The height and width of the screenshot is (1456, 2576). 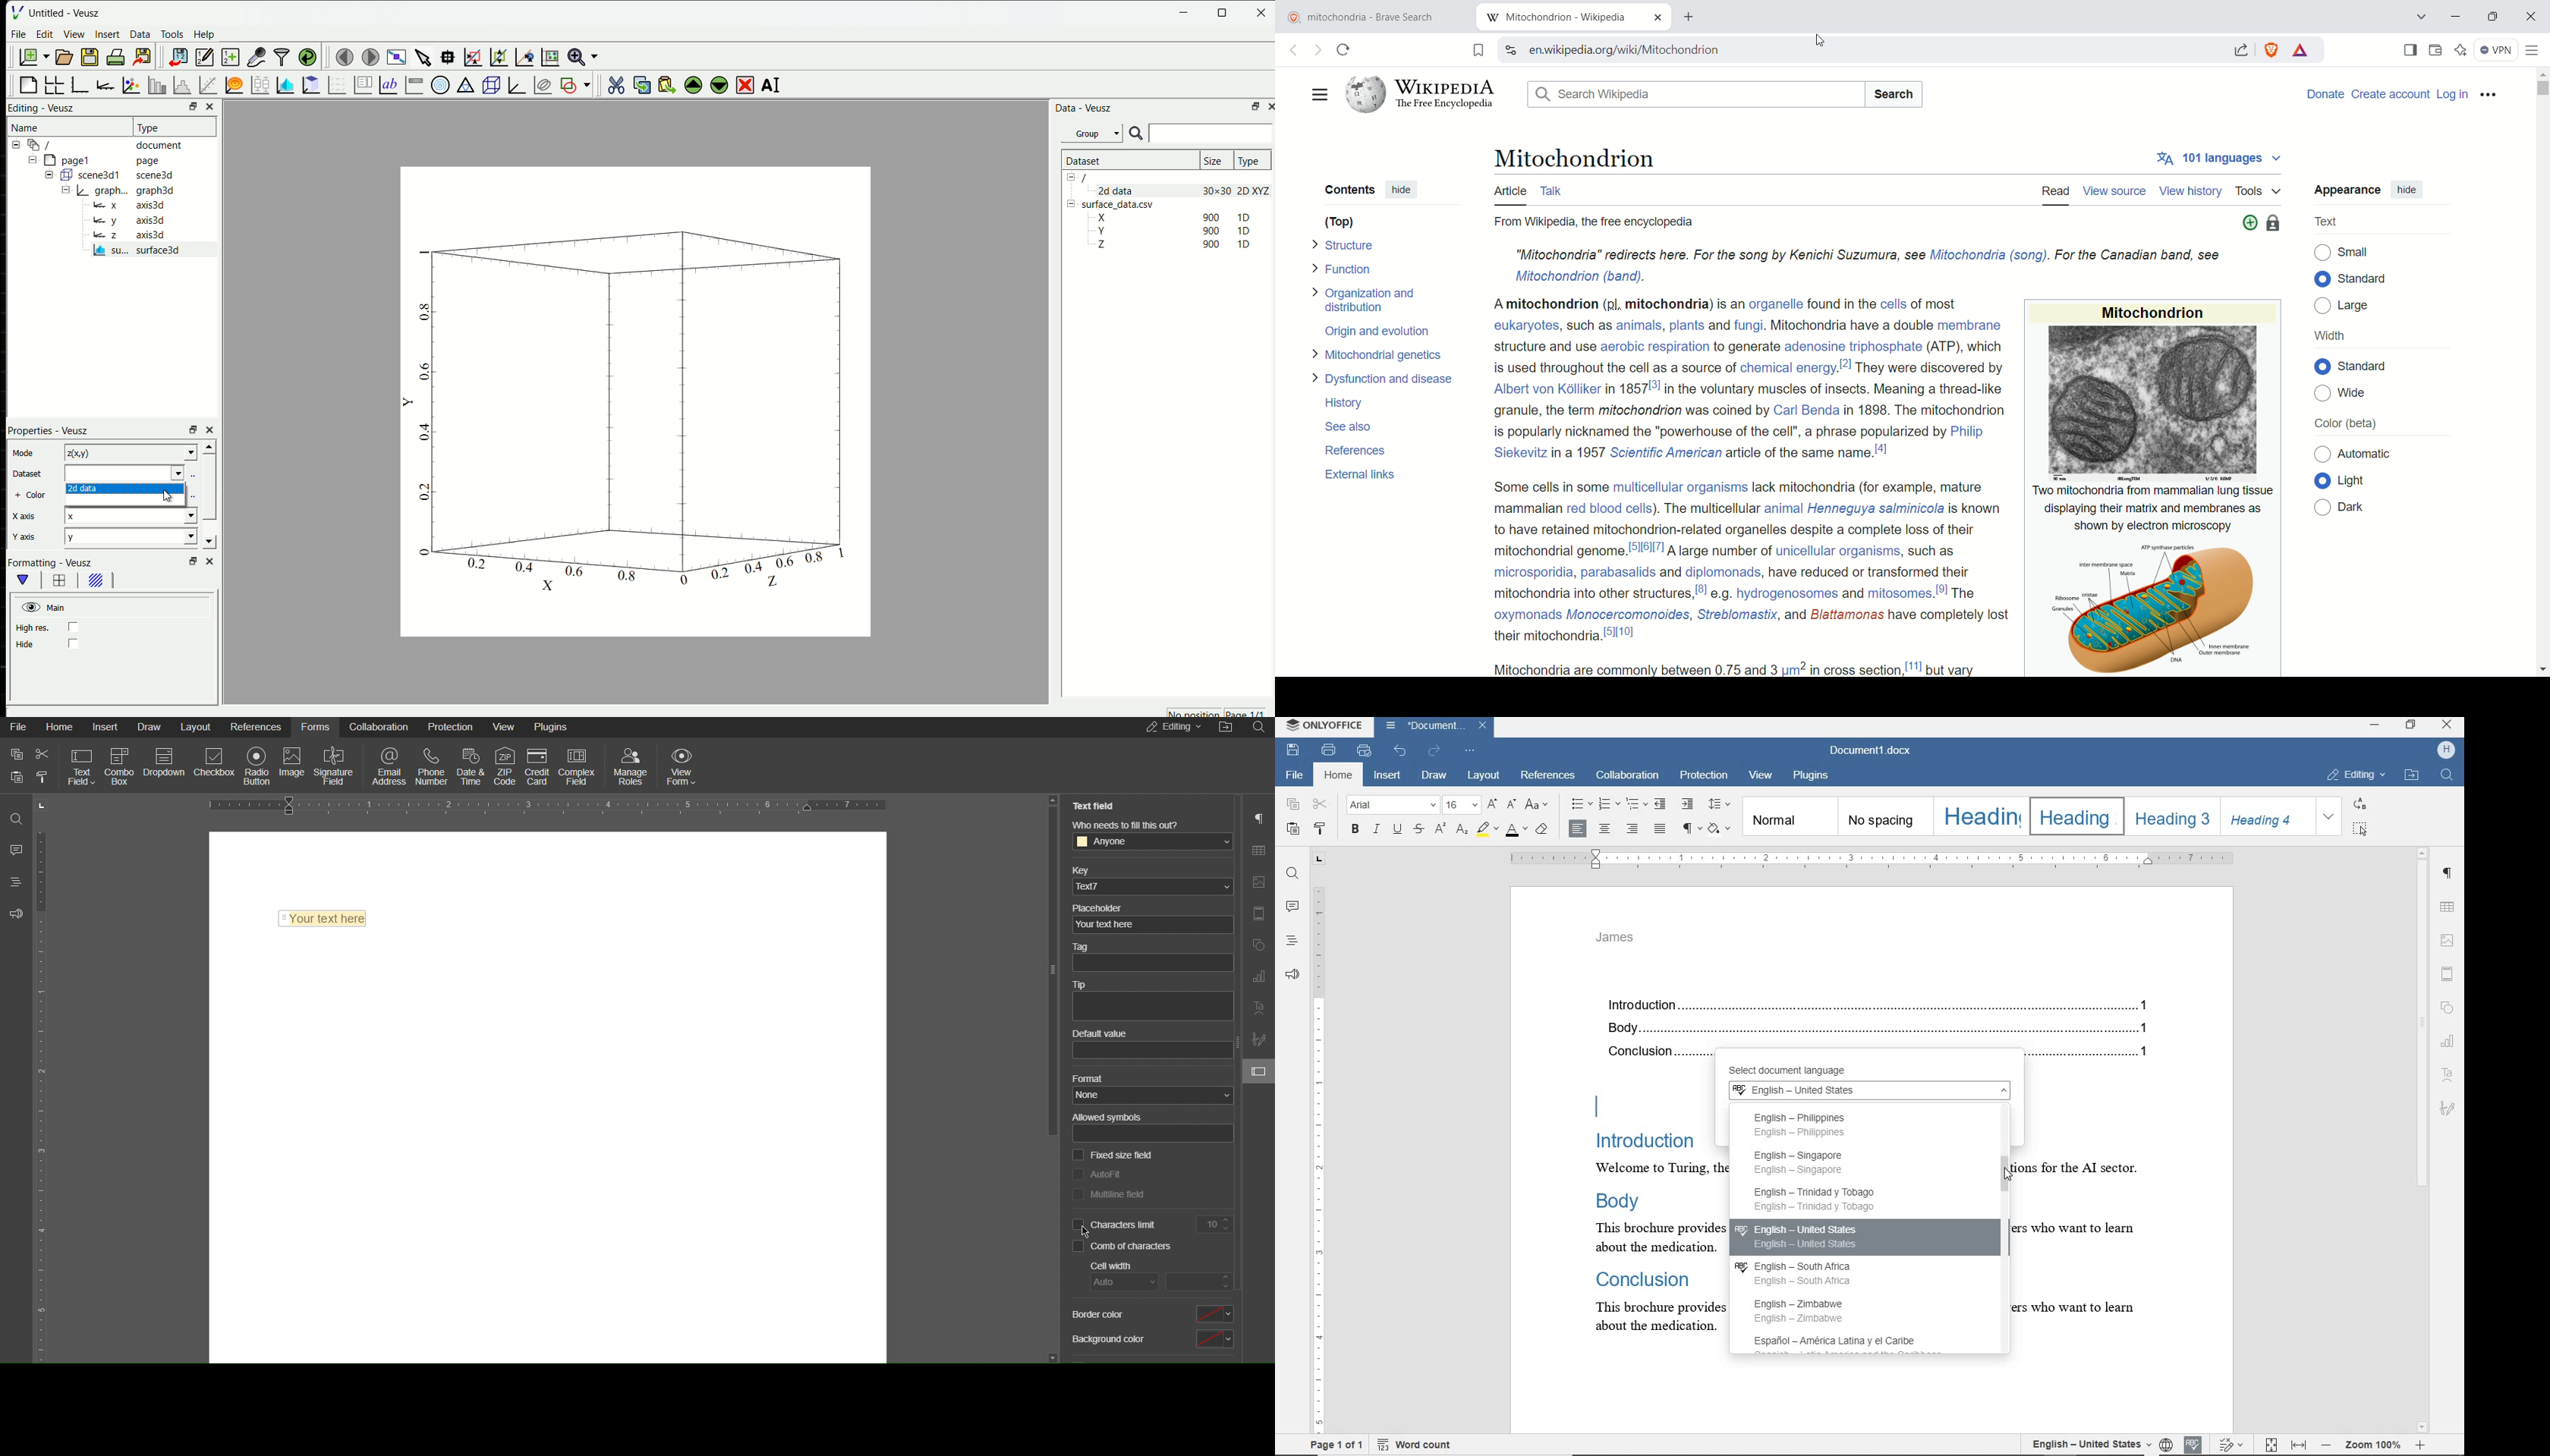 I want to click on subscript, so click(x=1461, y=830).